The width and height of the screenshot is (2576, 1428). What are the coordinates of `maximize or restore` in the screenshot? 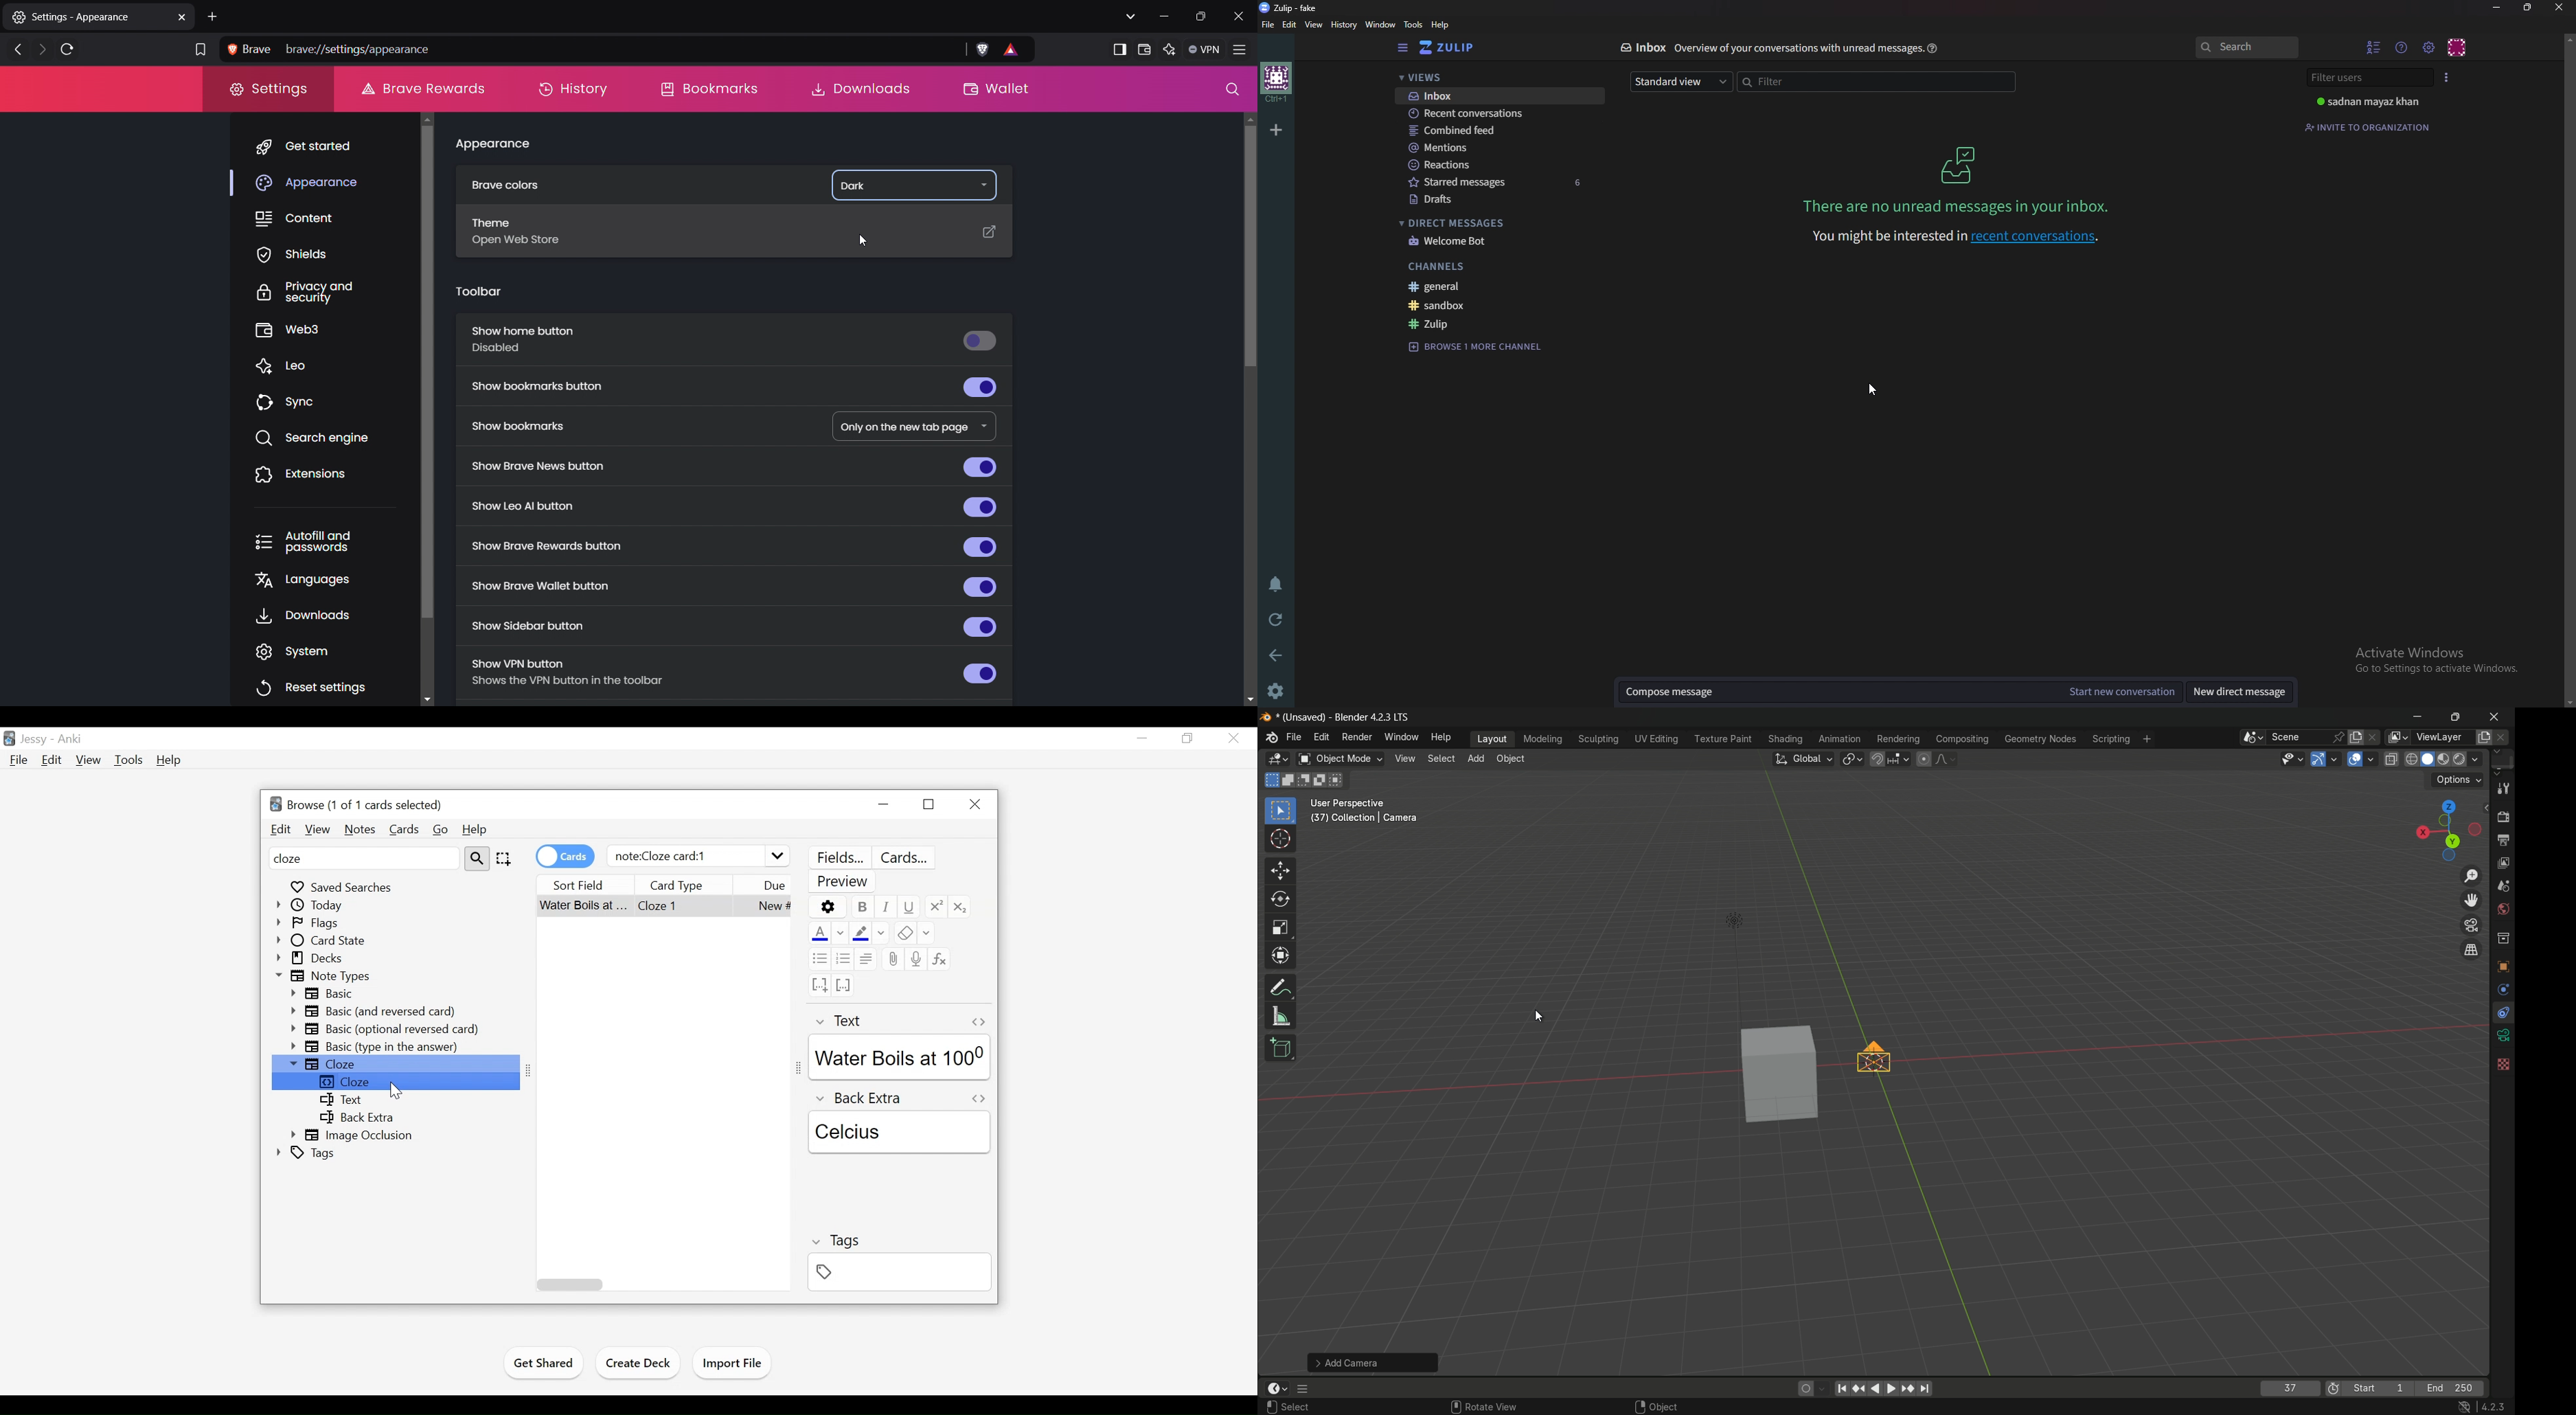 It's located at (2454, 717).